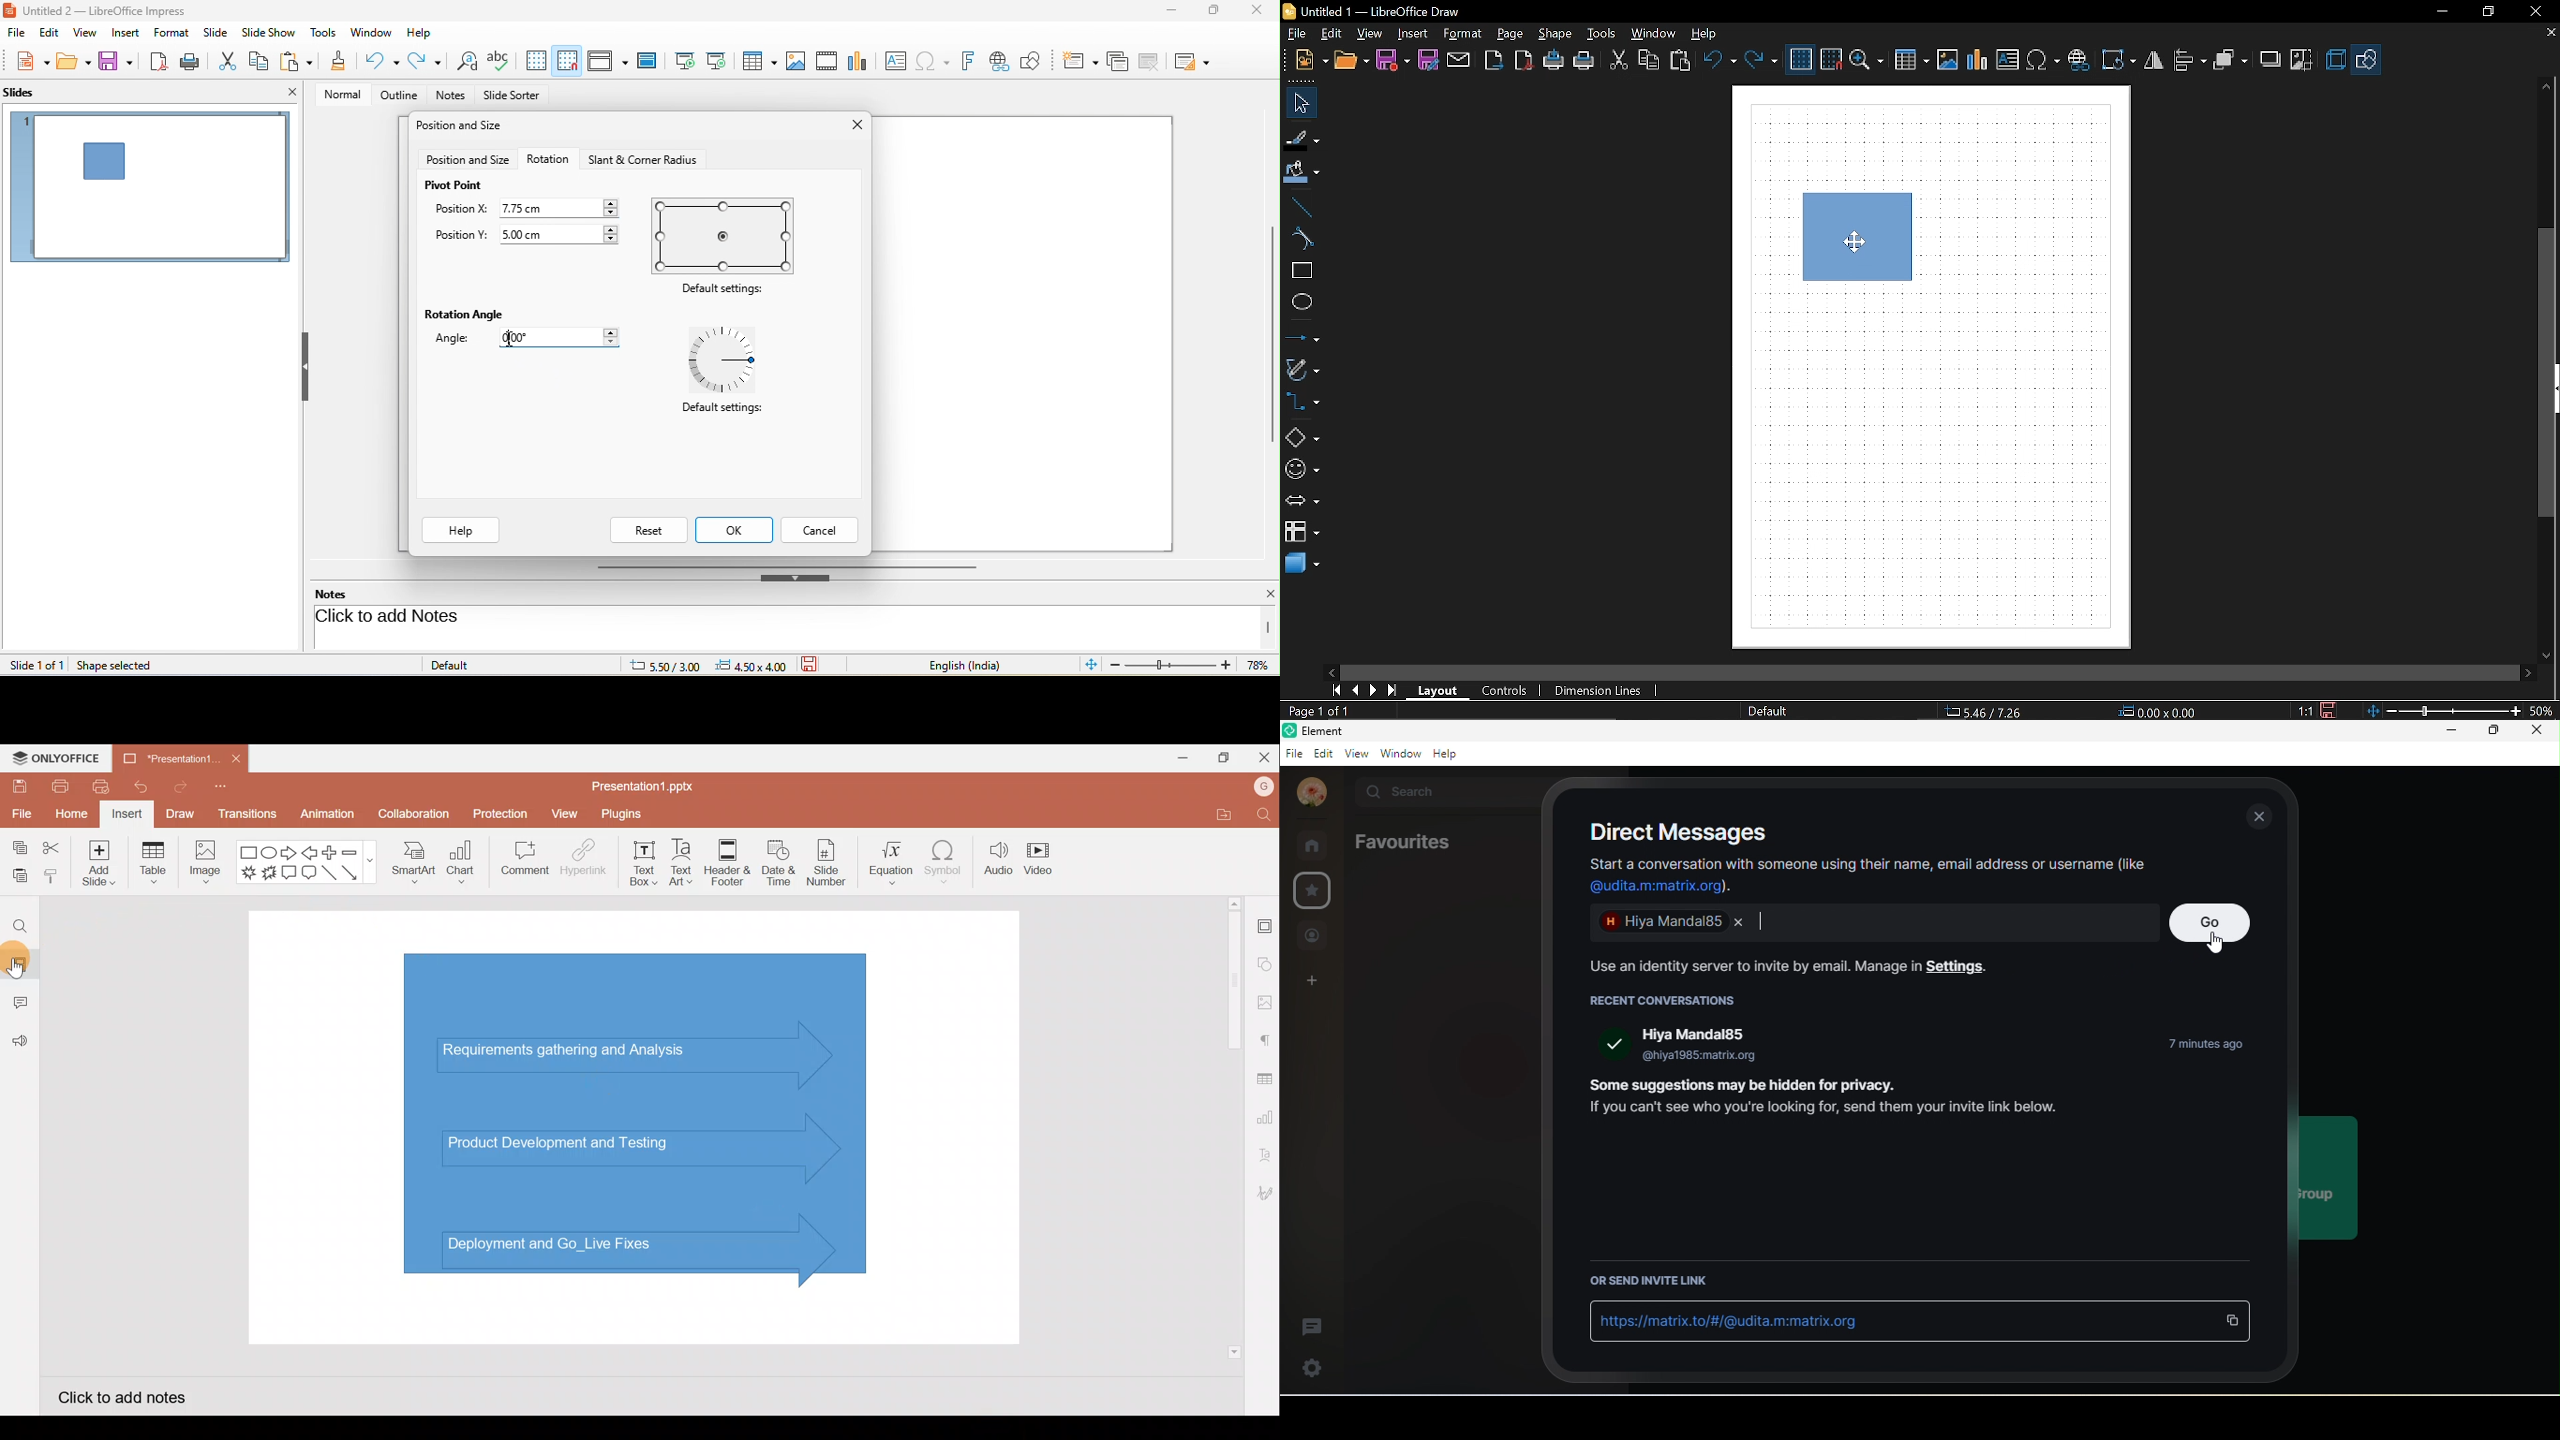 This screenshot has height=1456, width=2576. Describe the element at coordinates (1043, 858) in the screenshot. I see `Video` at that location.